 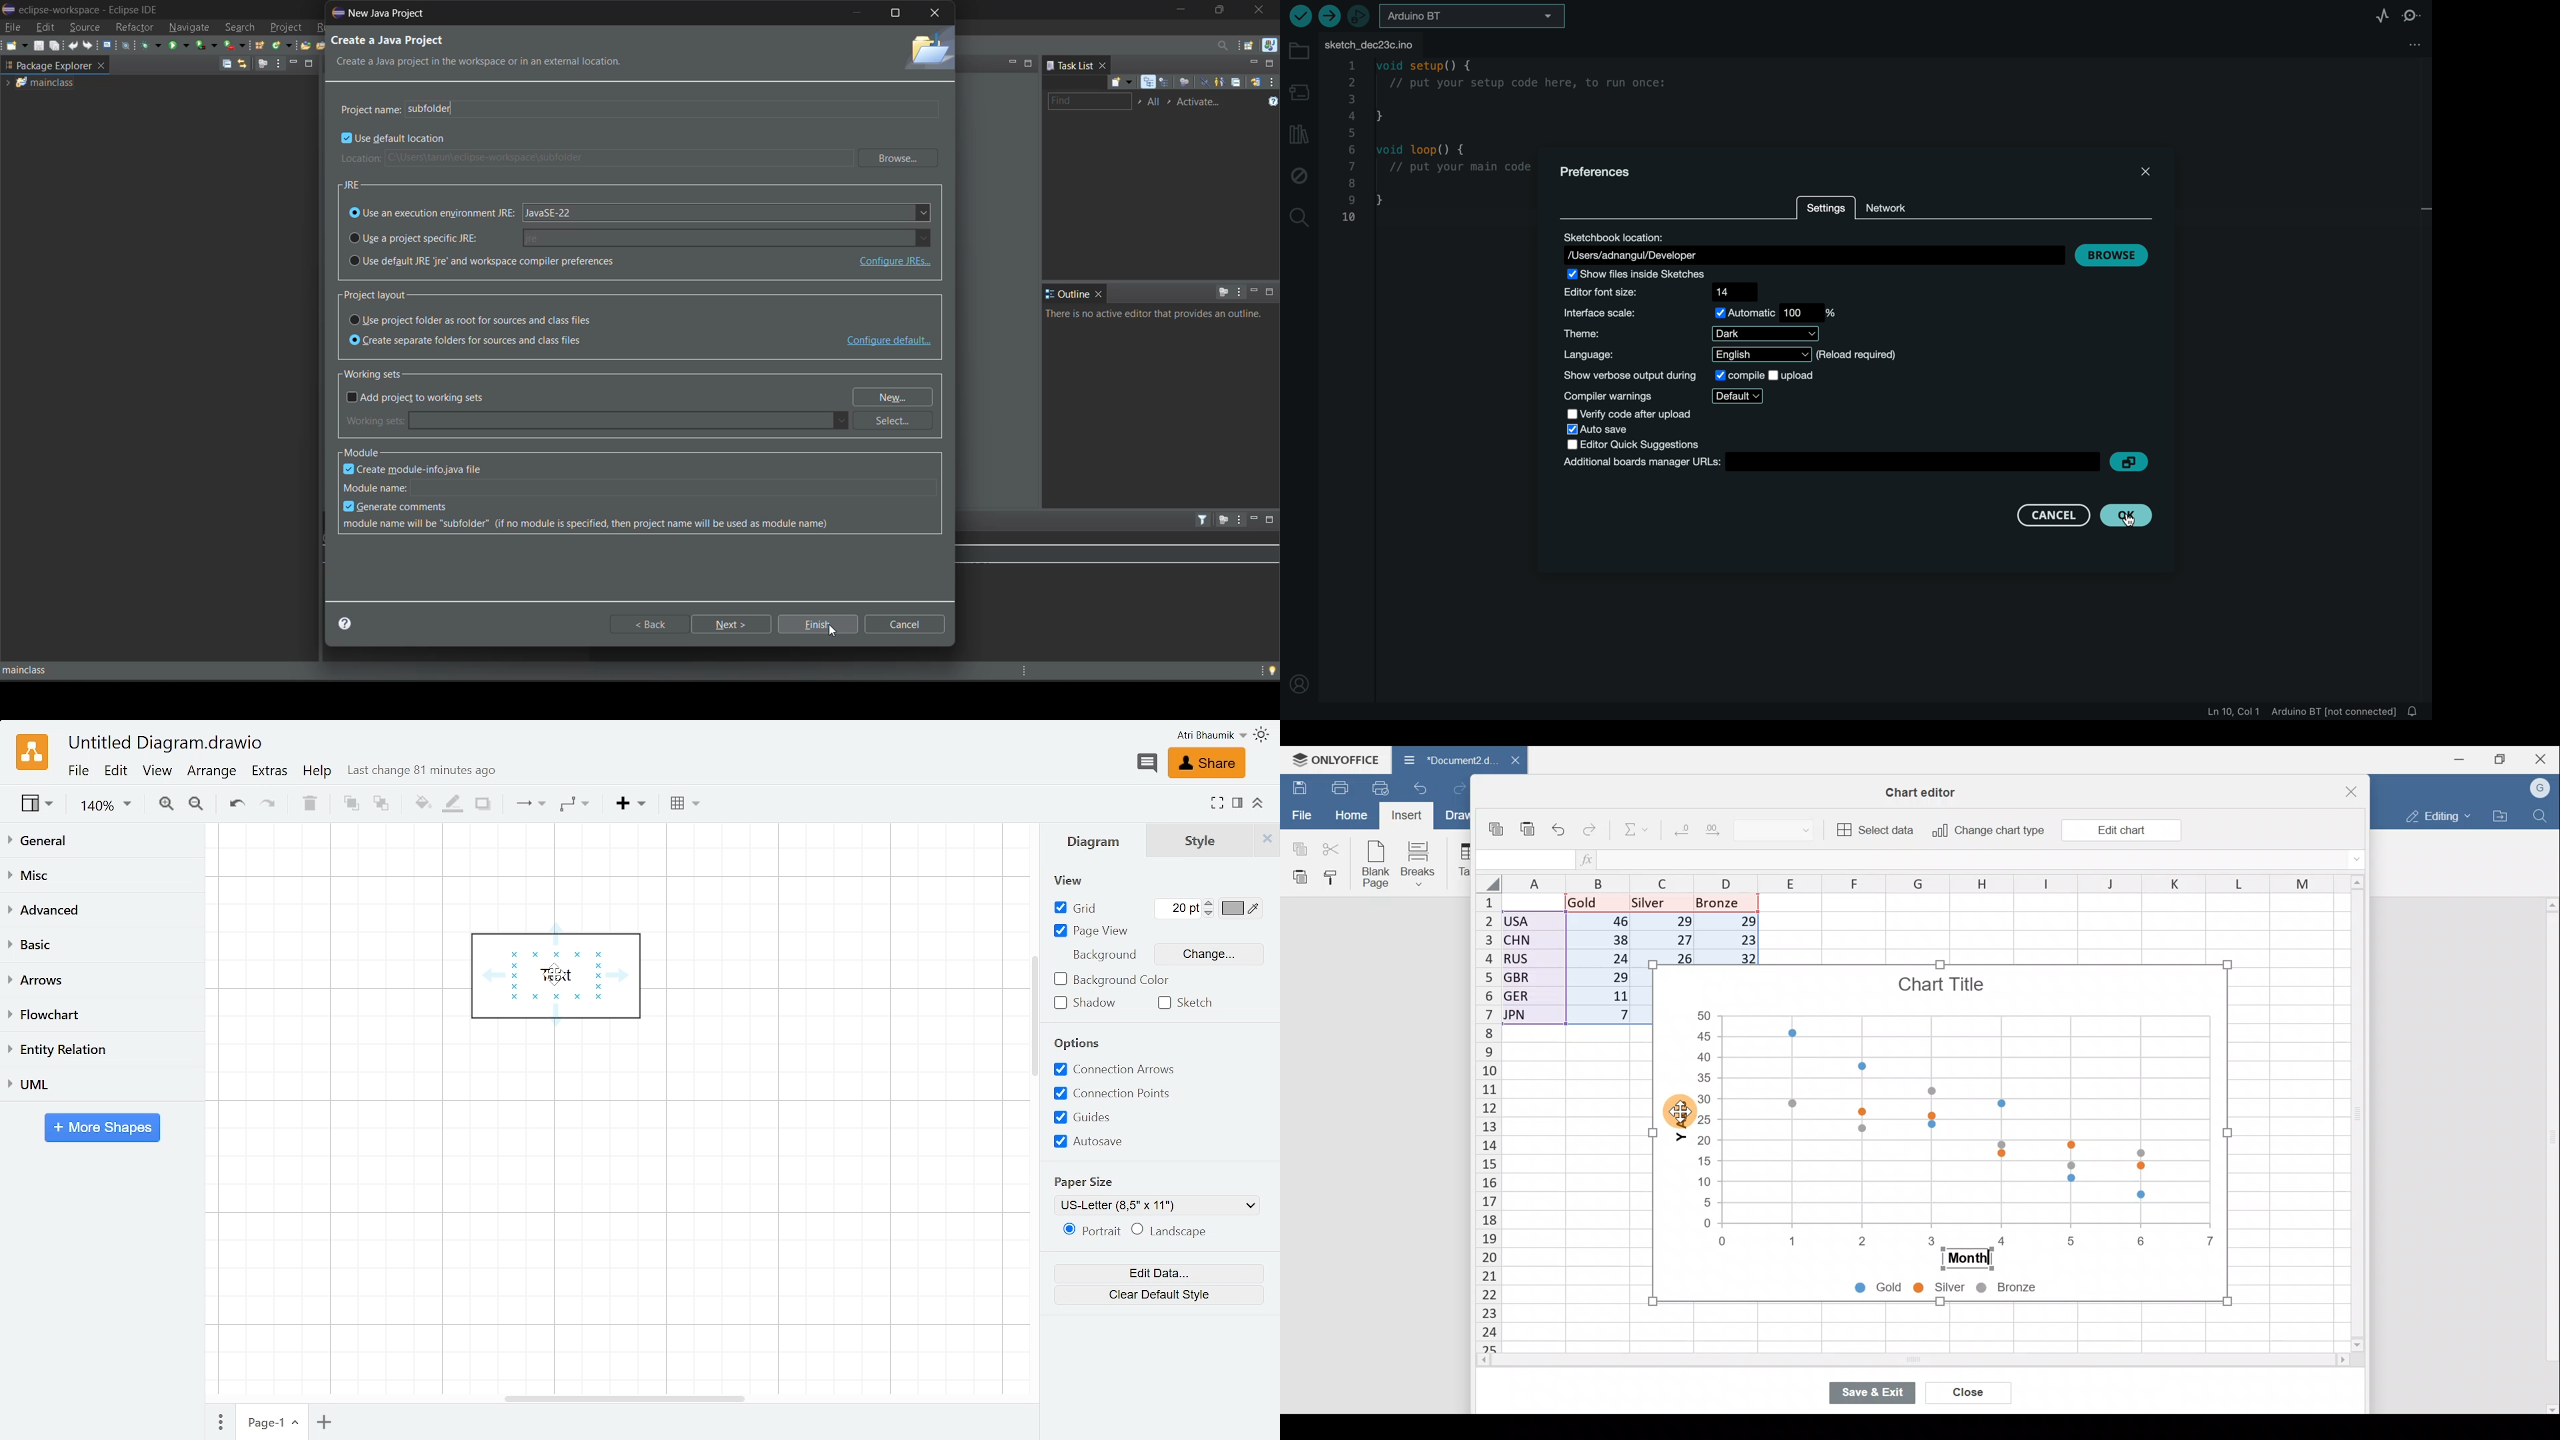 What do you see at coordinates (453, 802) in the screenshot?
I see `Fill line` at bounding box center [453, 802].